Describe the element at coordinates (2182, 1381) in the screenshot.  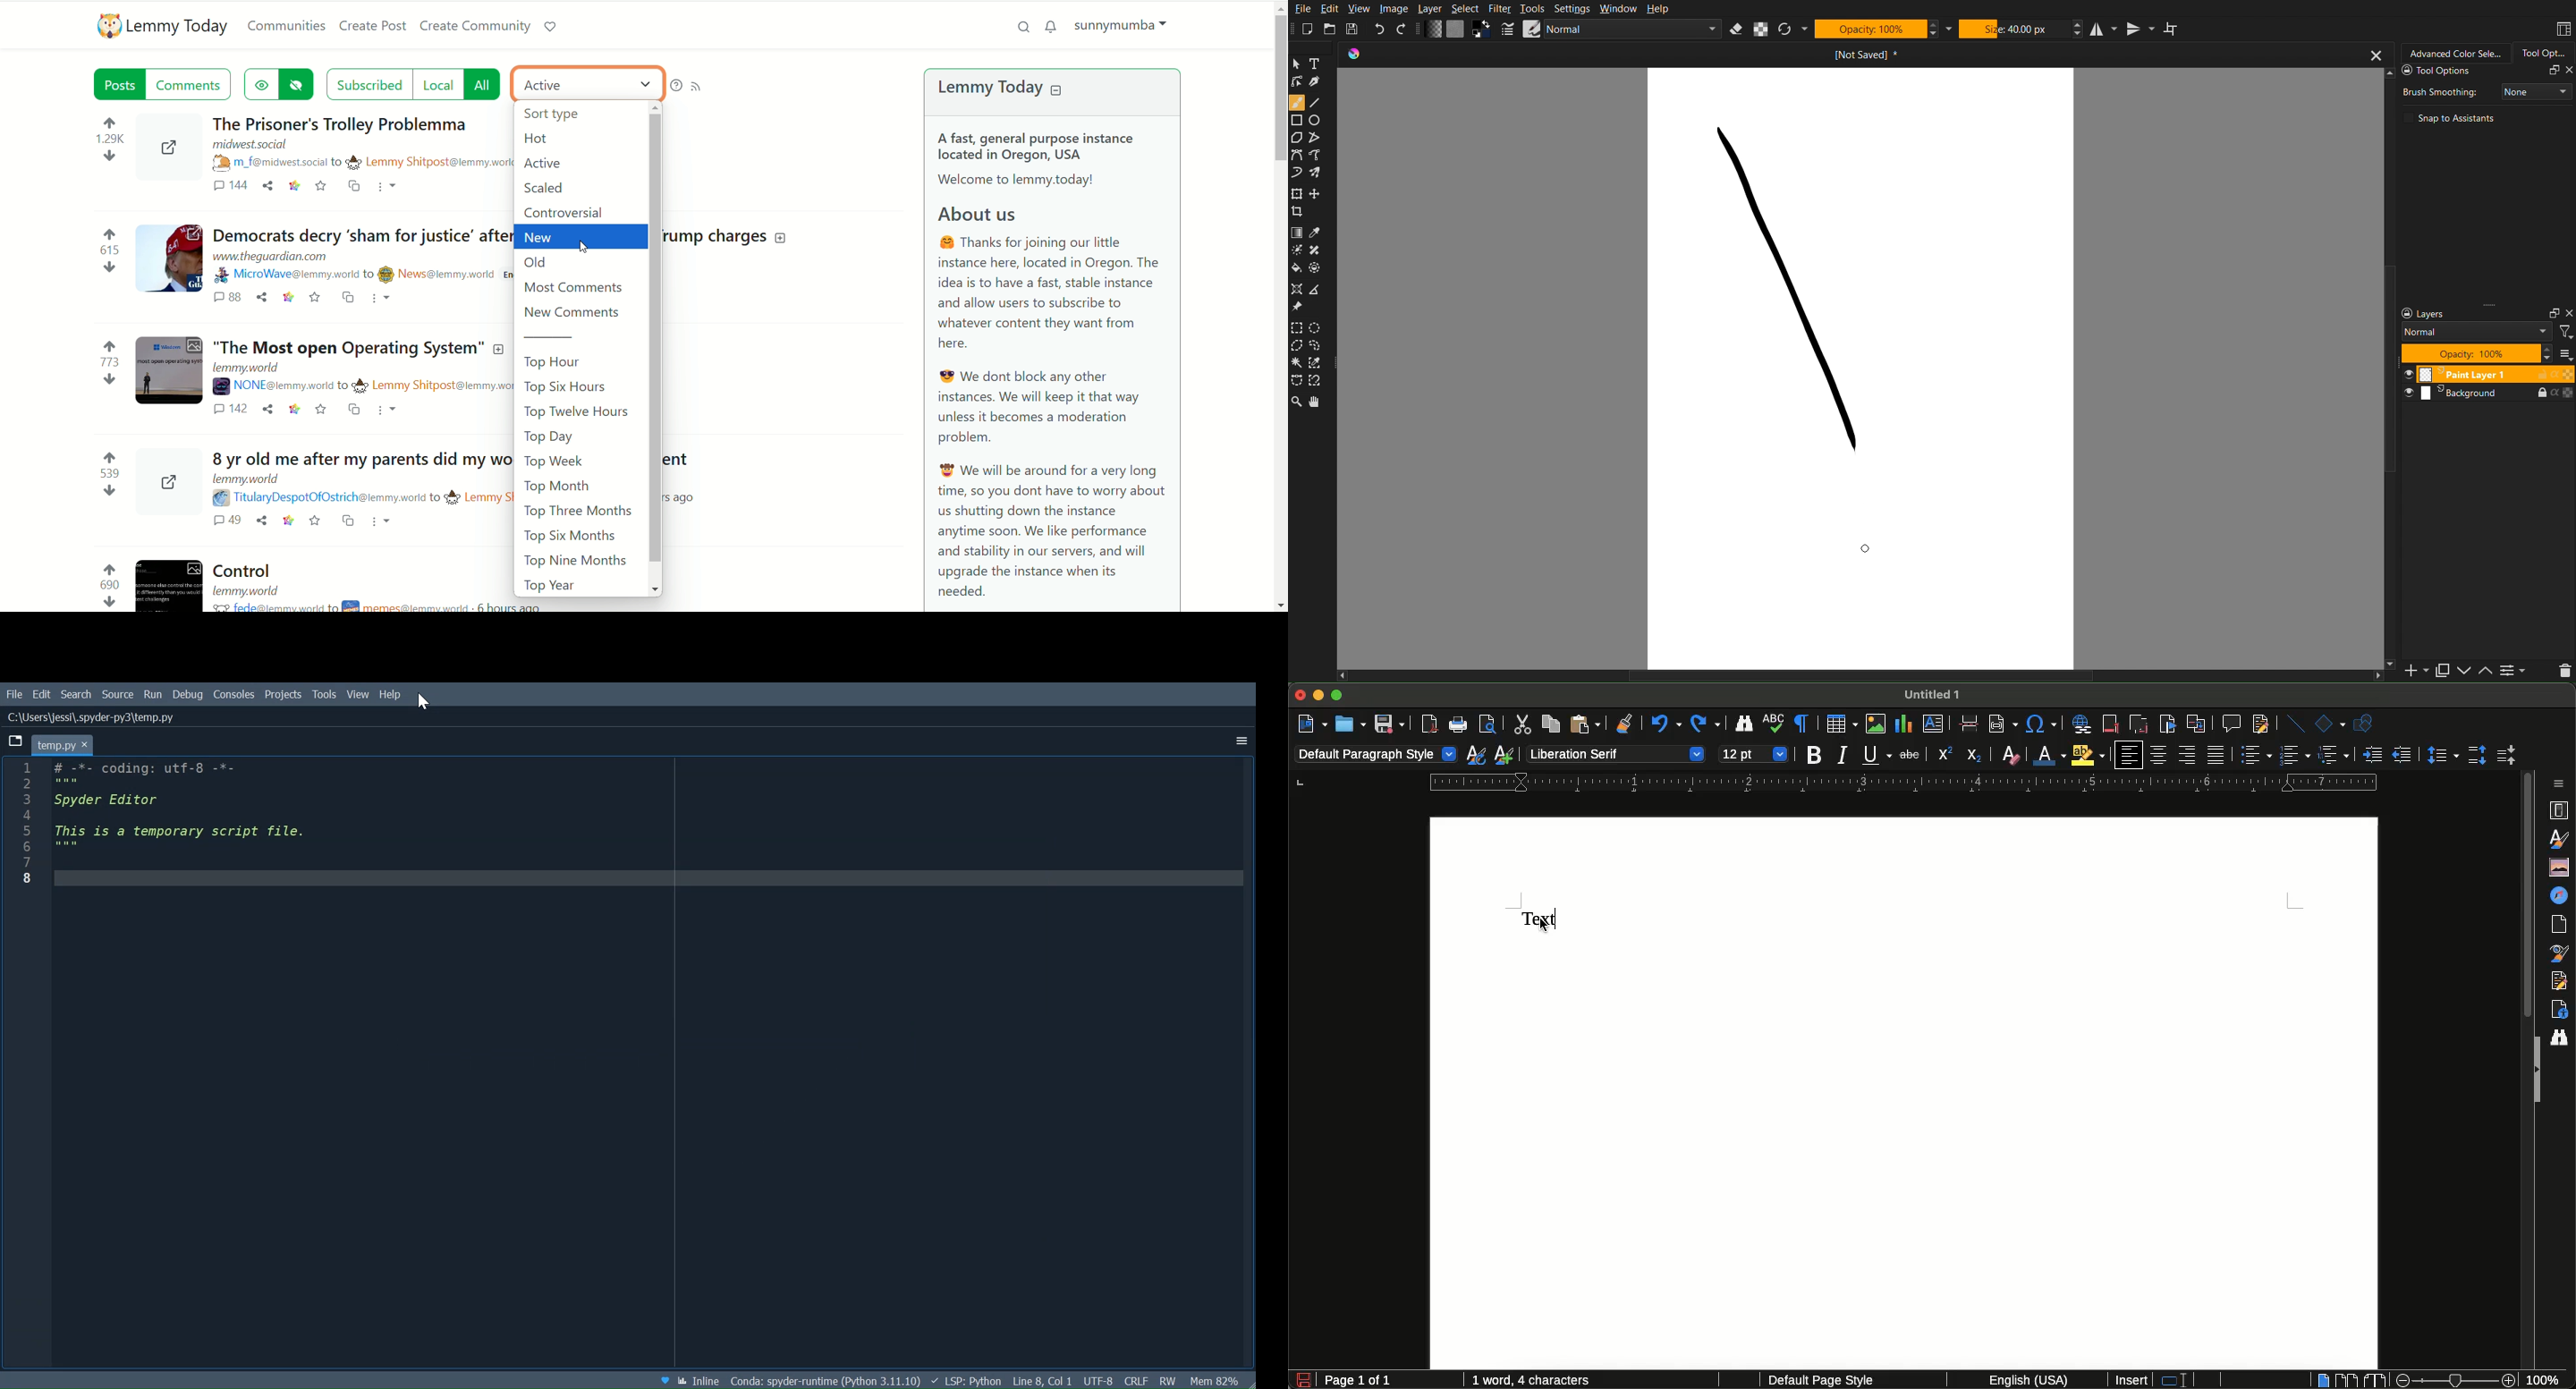
I see `Standard selection` at that location.